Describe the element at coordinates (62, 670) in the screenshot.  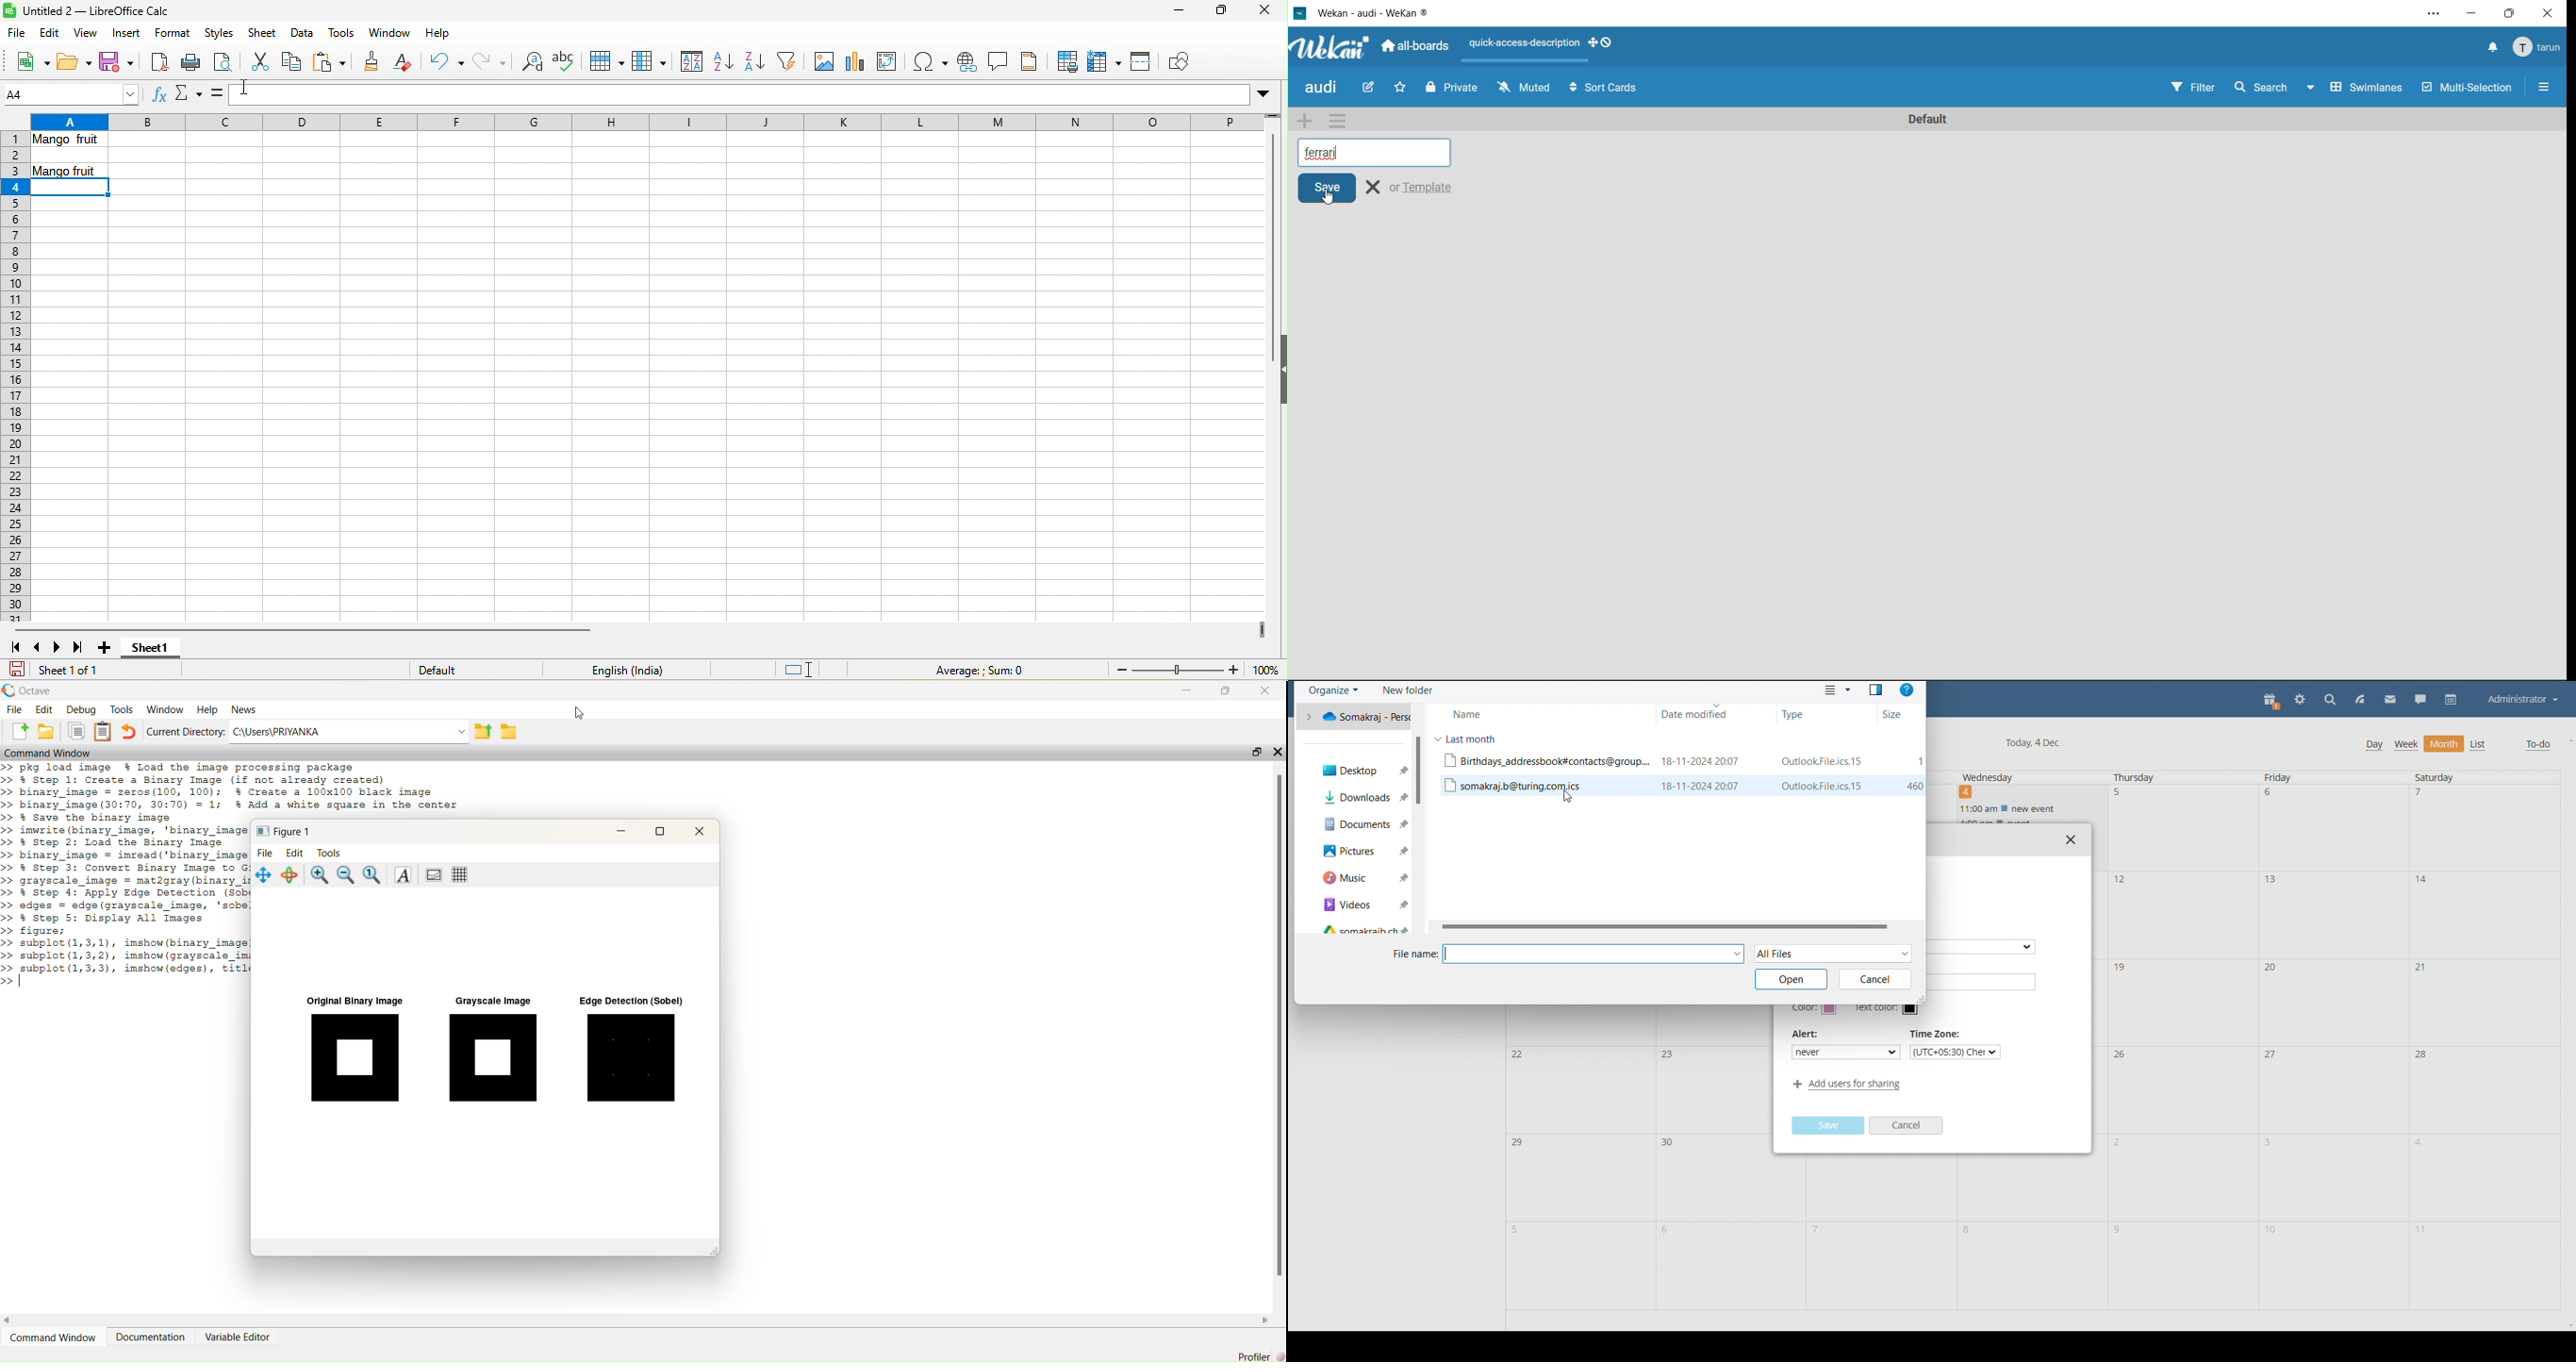
I see `sheet 1 of 1` at that location.